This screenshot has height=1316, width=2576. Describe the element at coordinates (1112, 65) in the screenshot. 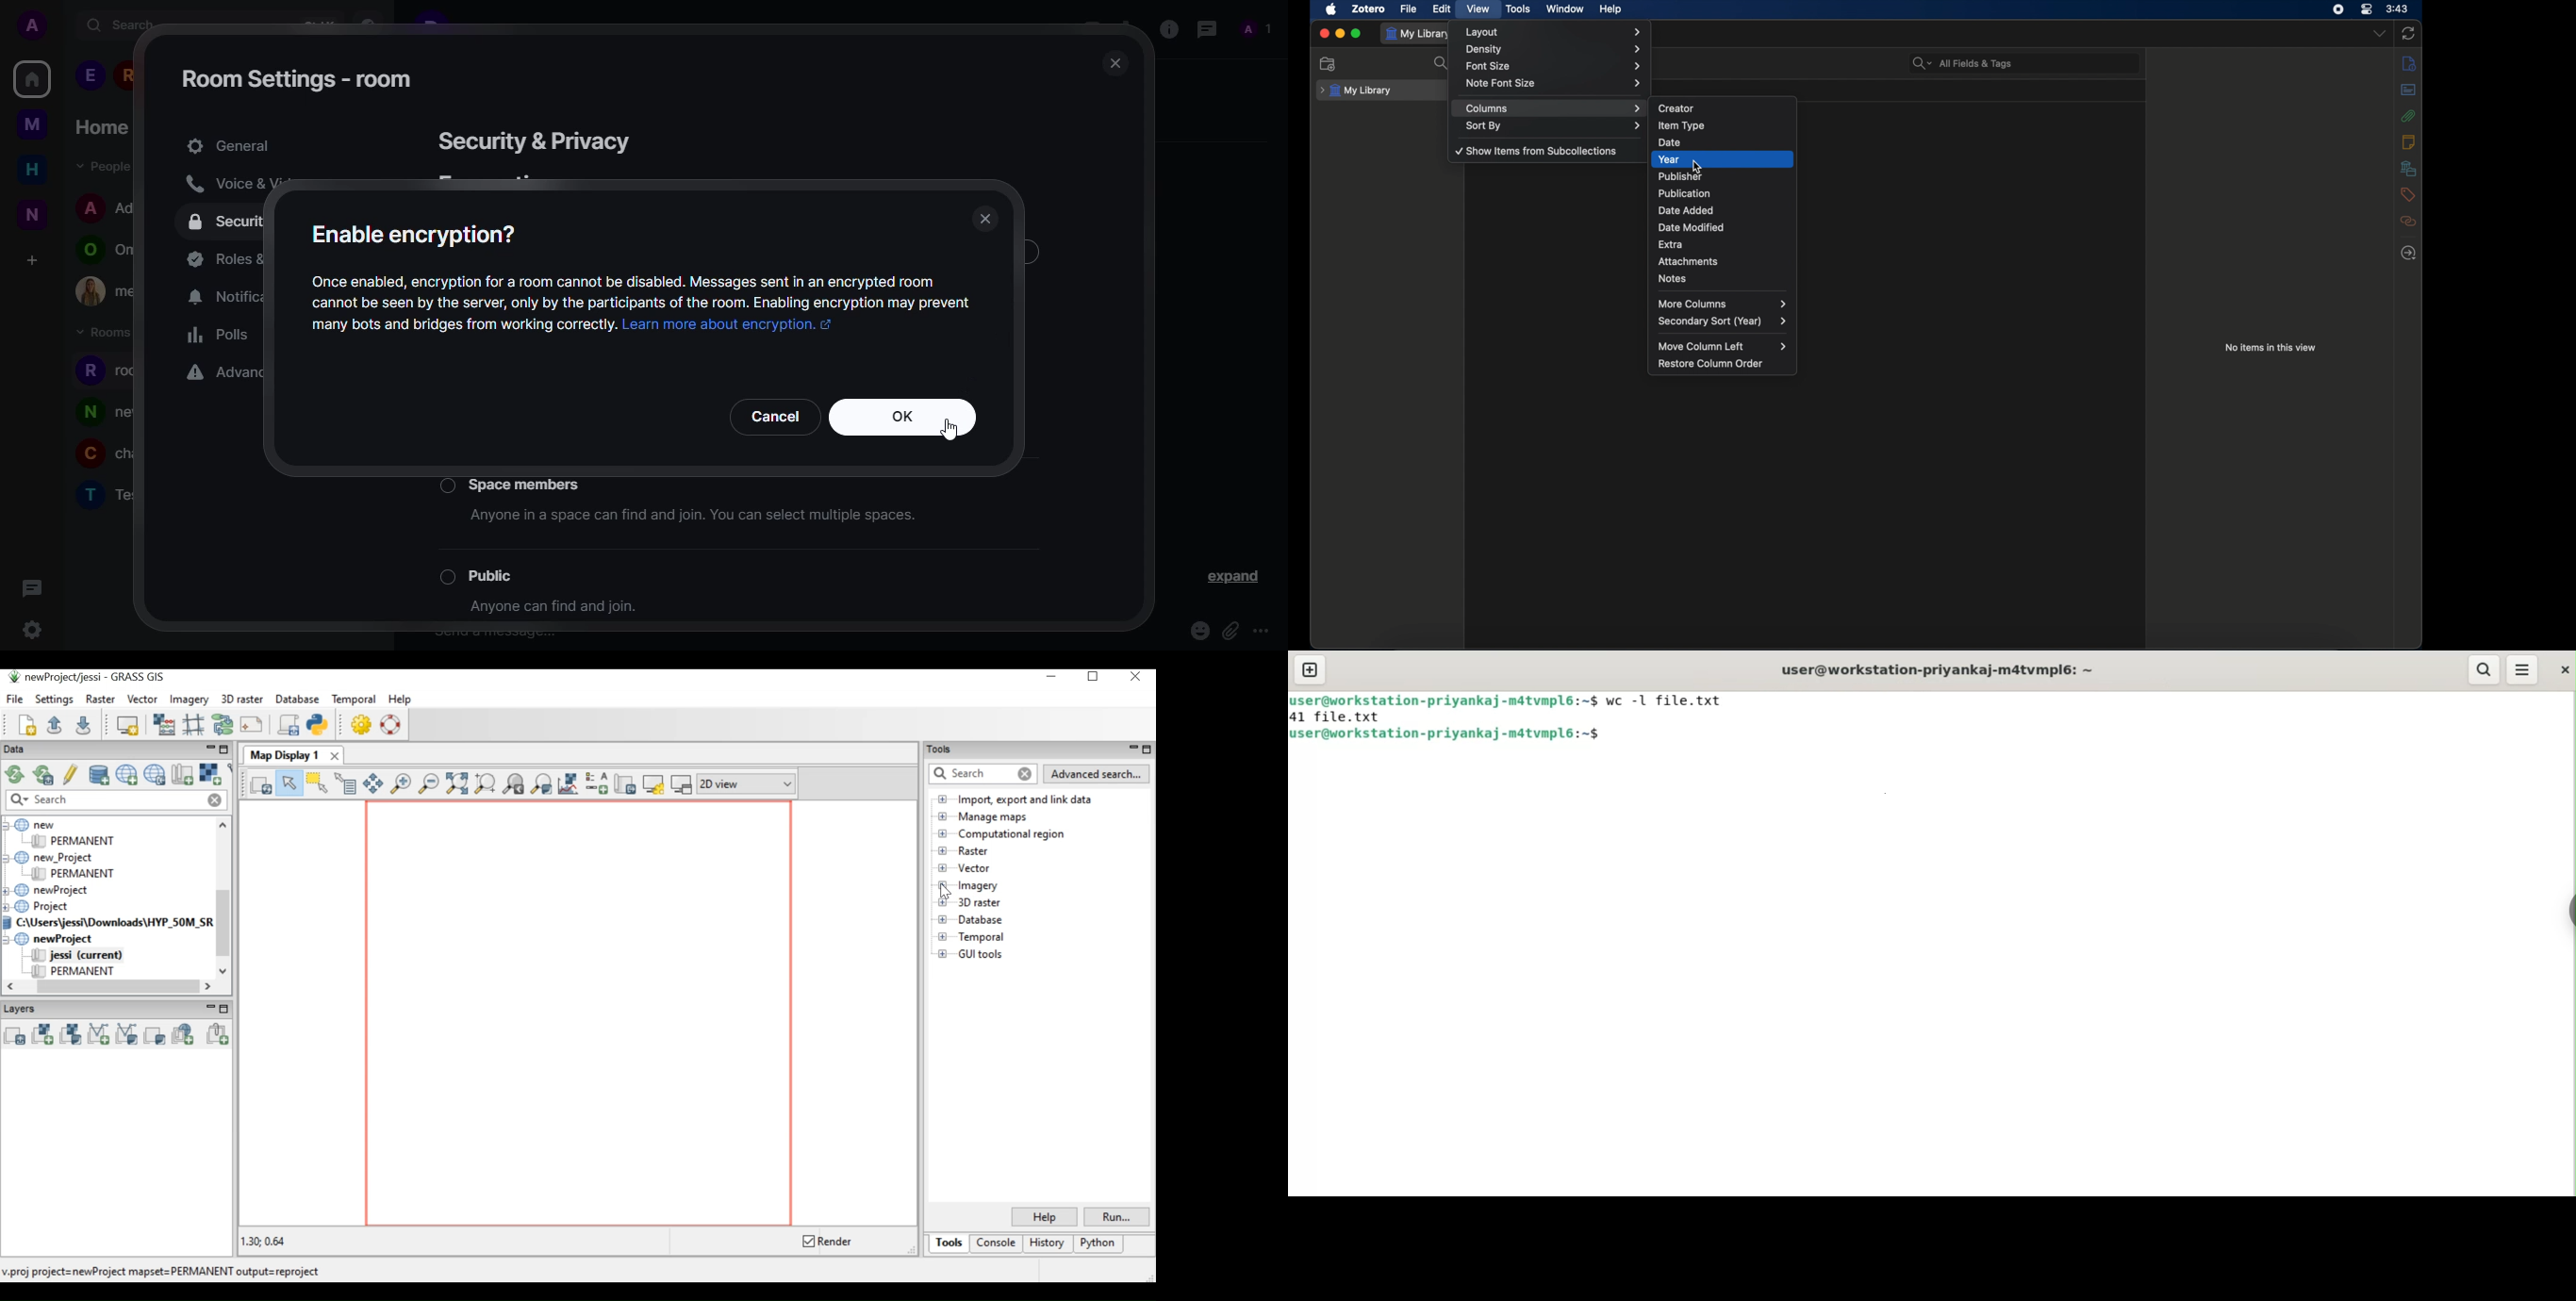

I see `close` at that location.